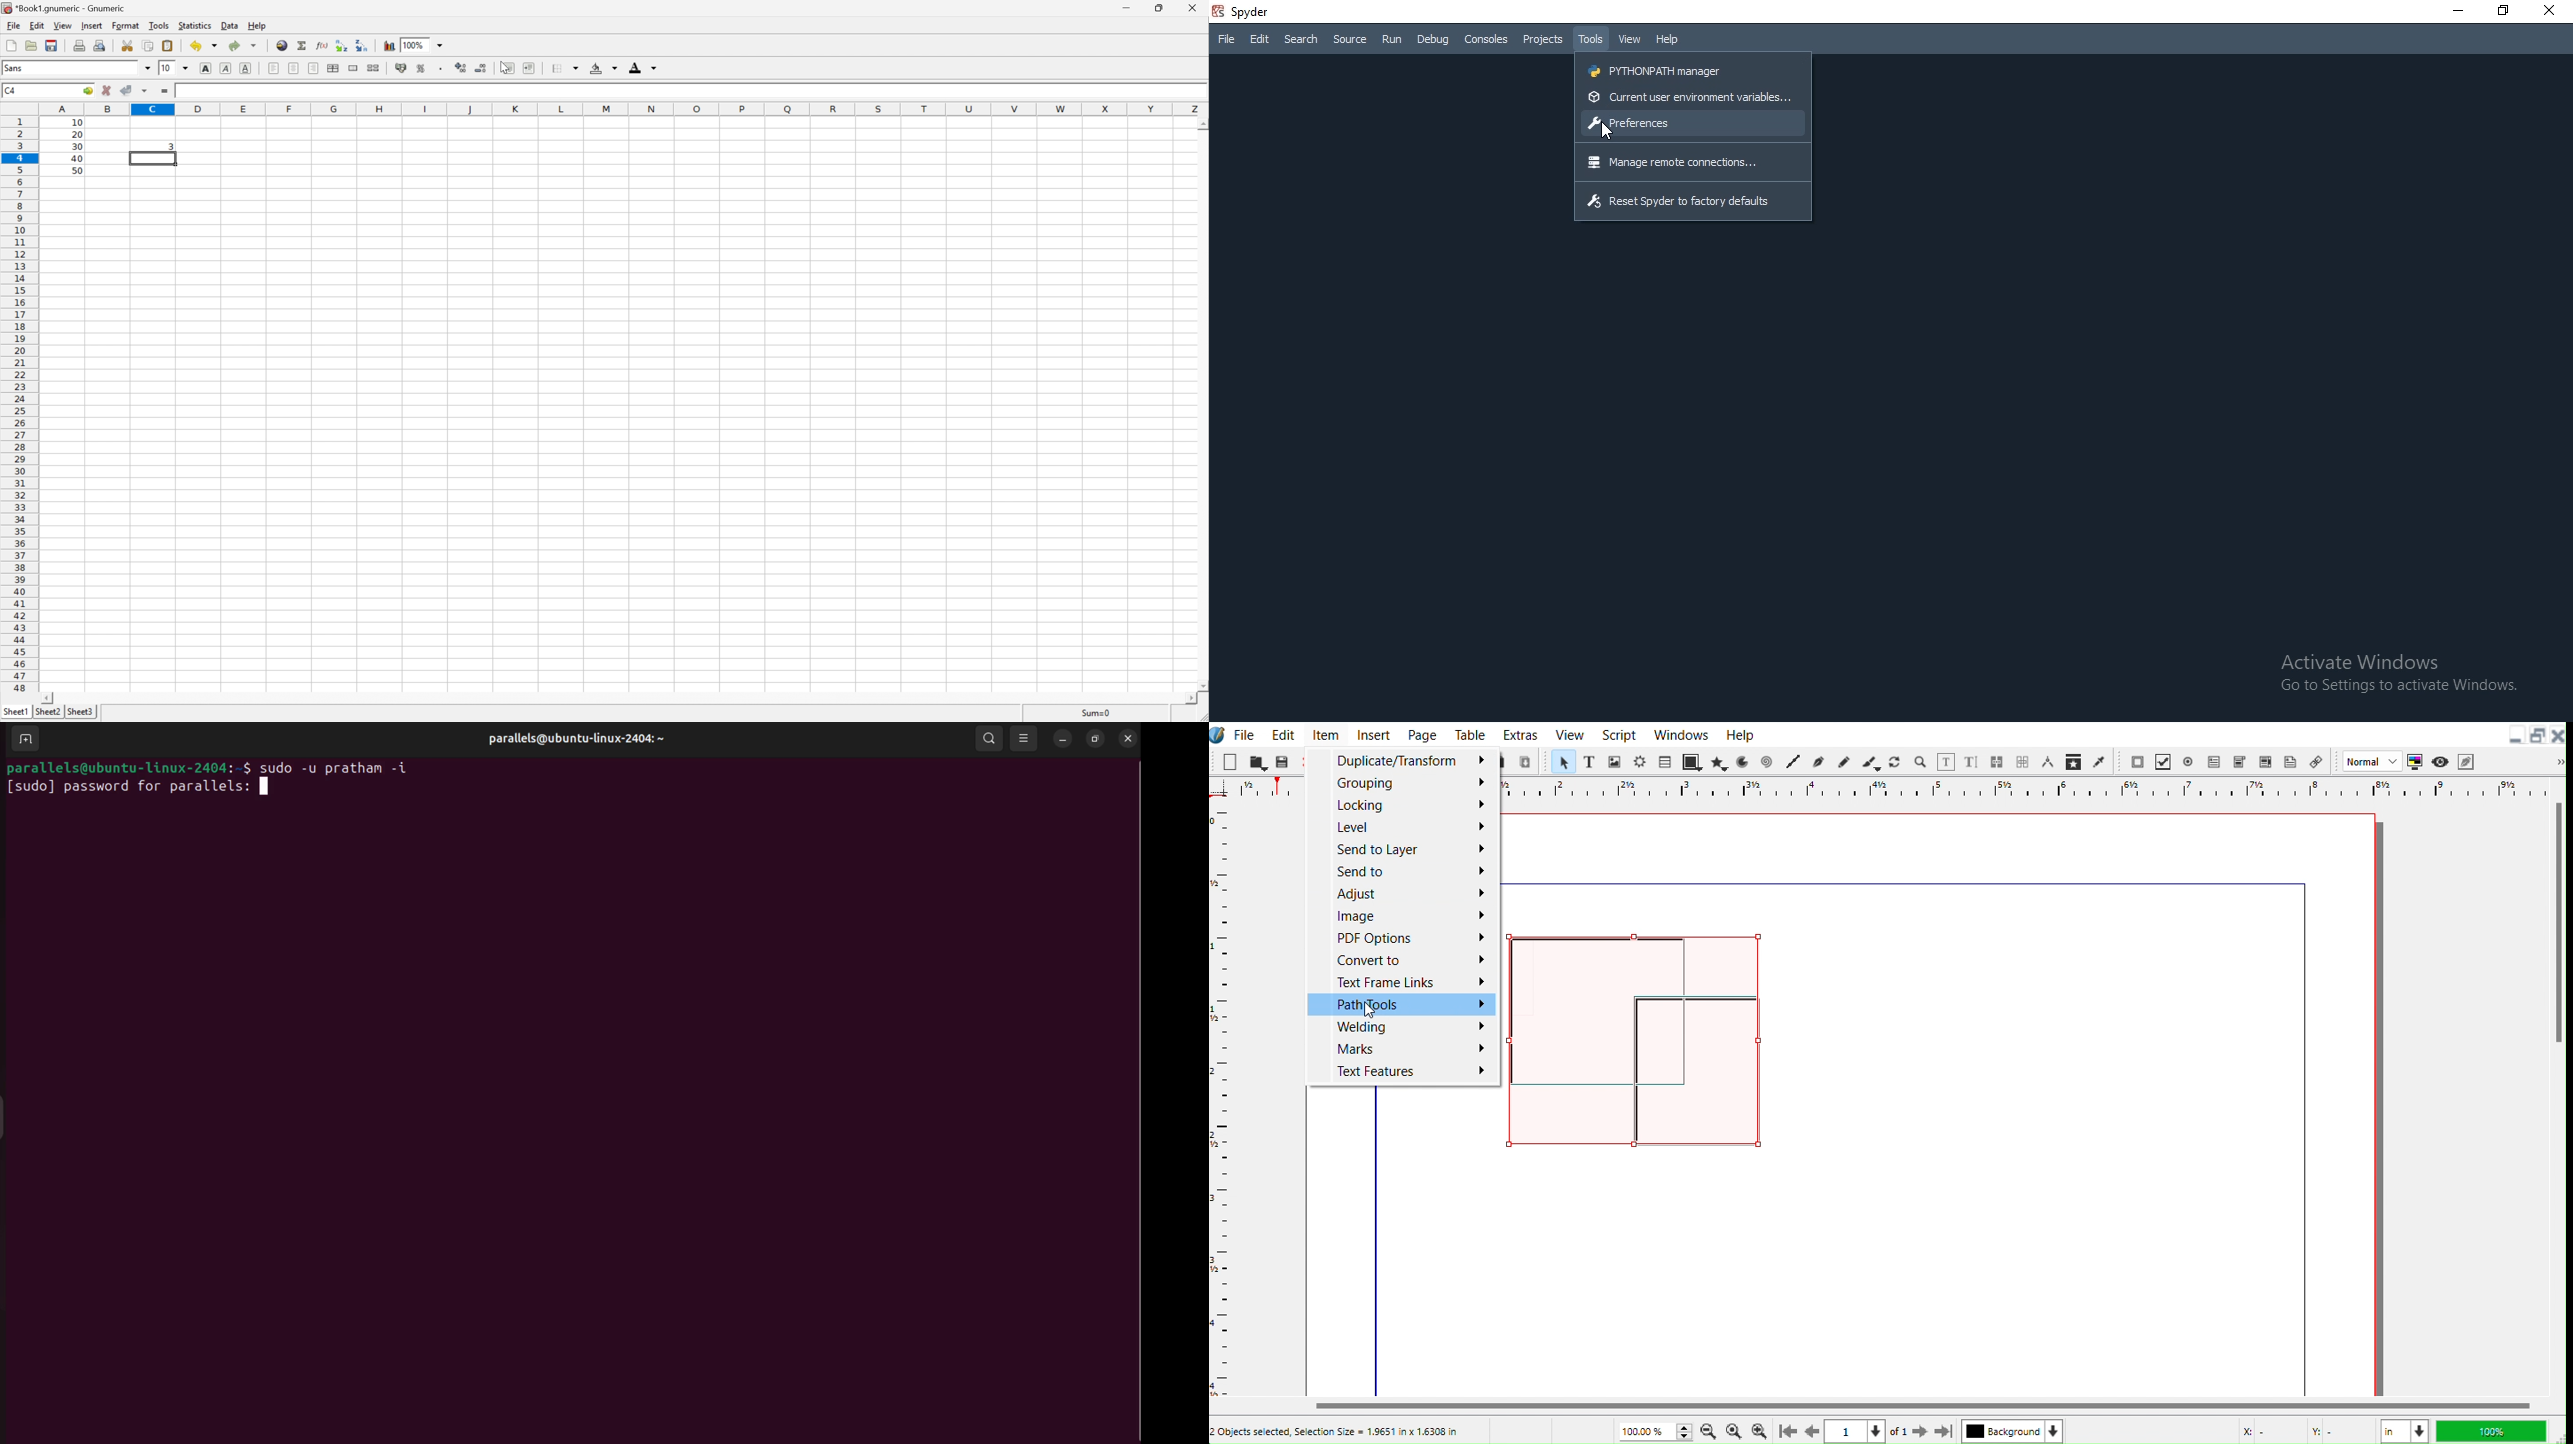  Describe the element at coordinates (168, 146) in the screenshot. I see `3` at that location.